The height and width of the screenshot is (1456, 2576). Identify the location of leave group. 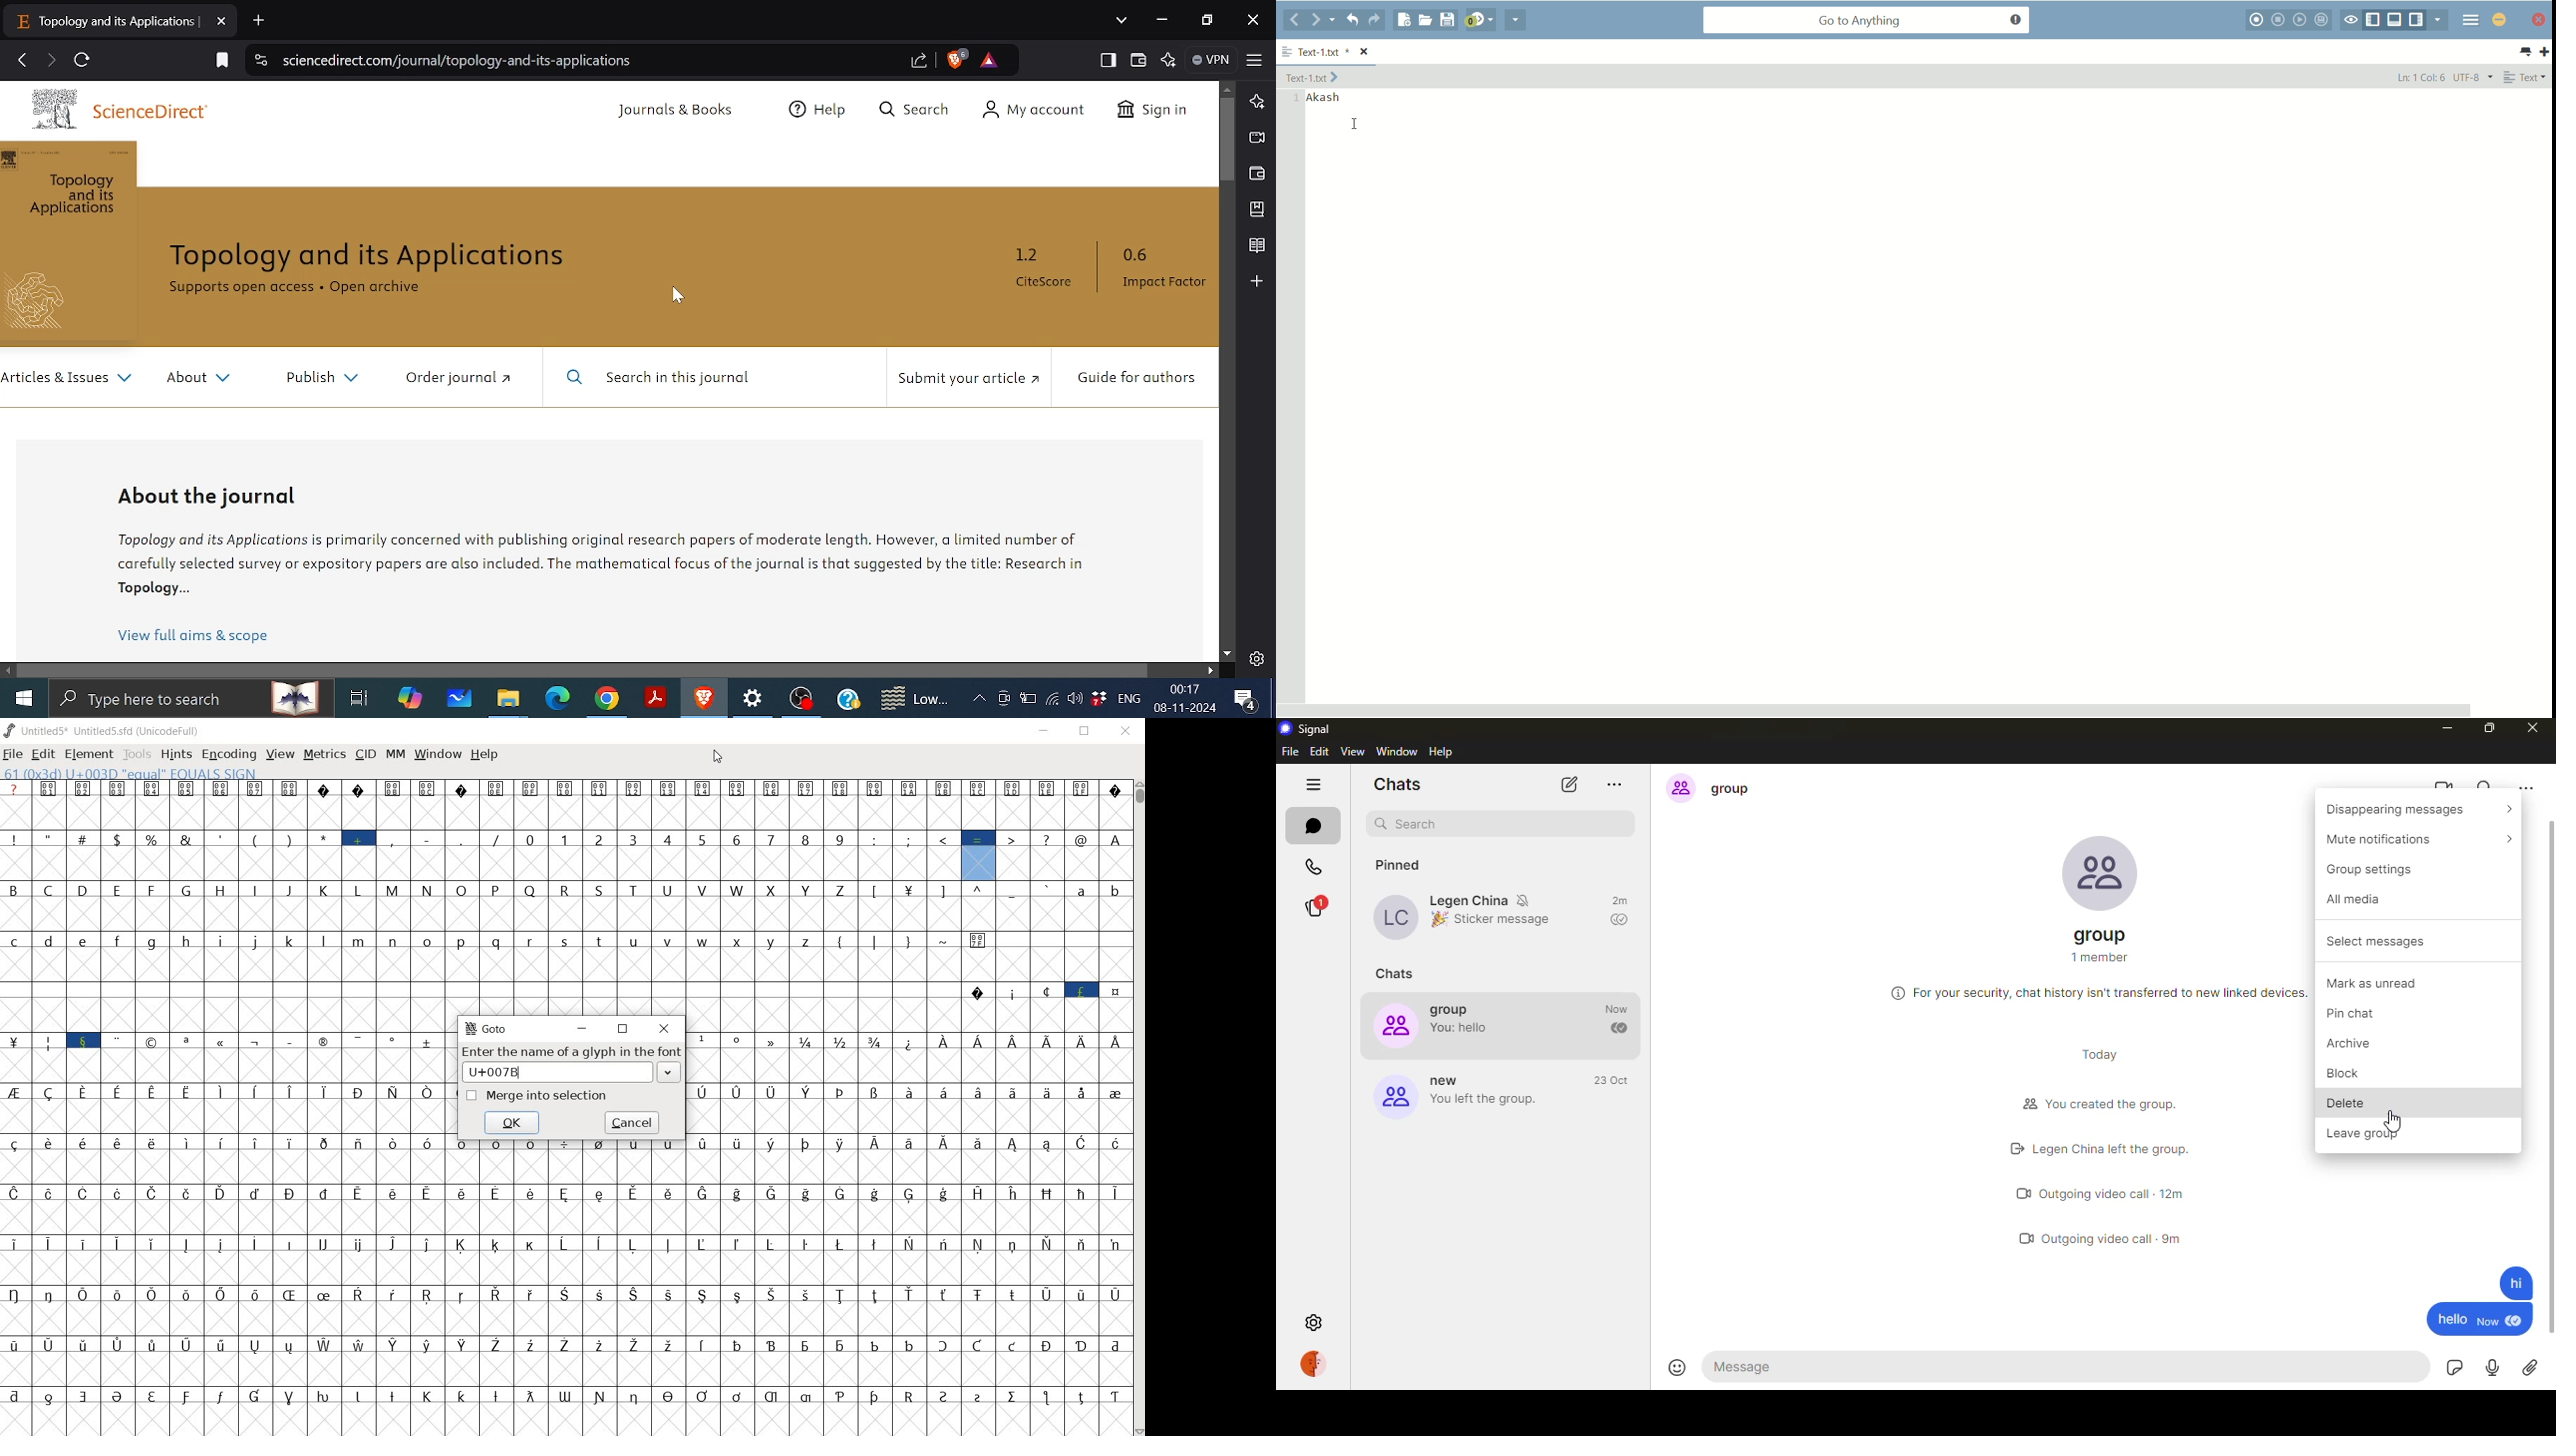
(2368, 1133).